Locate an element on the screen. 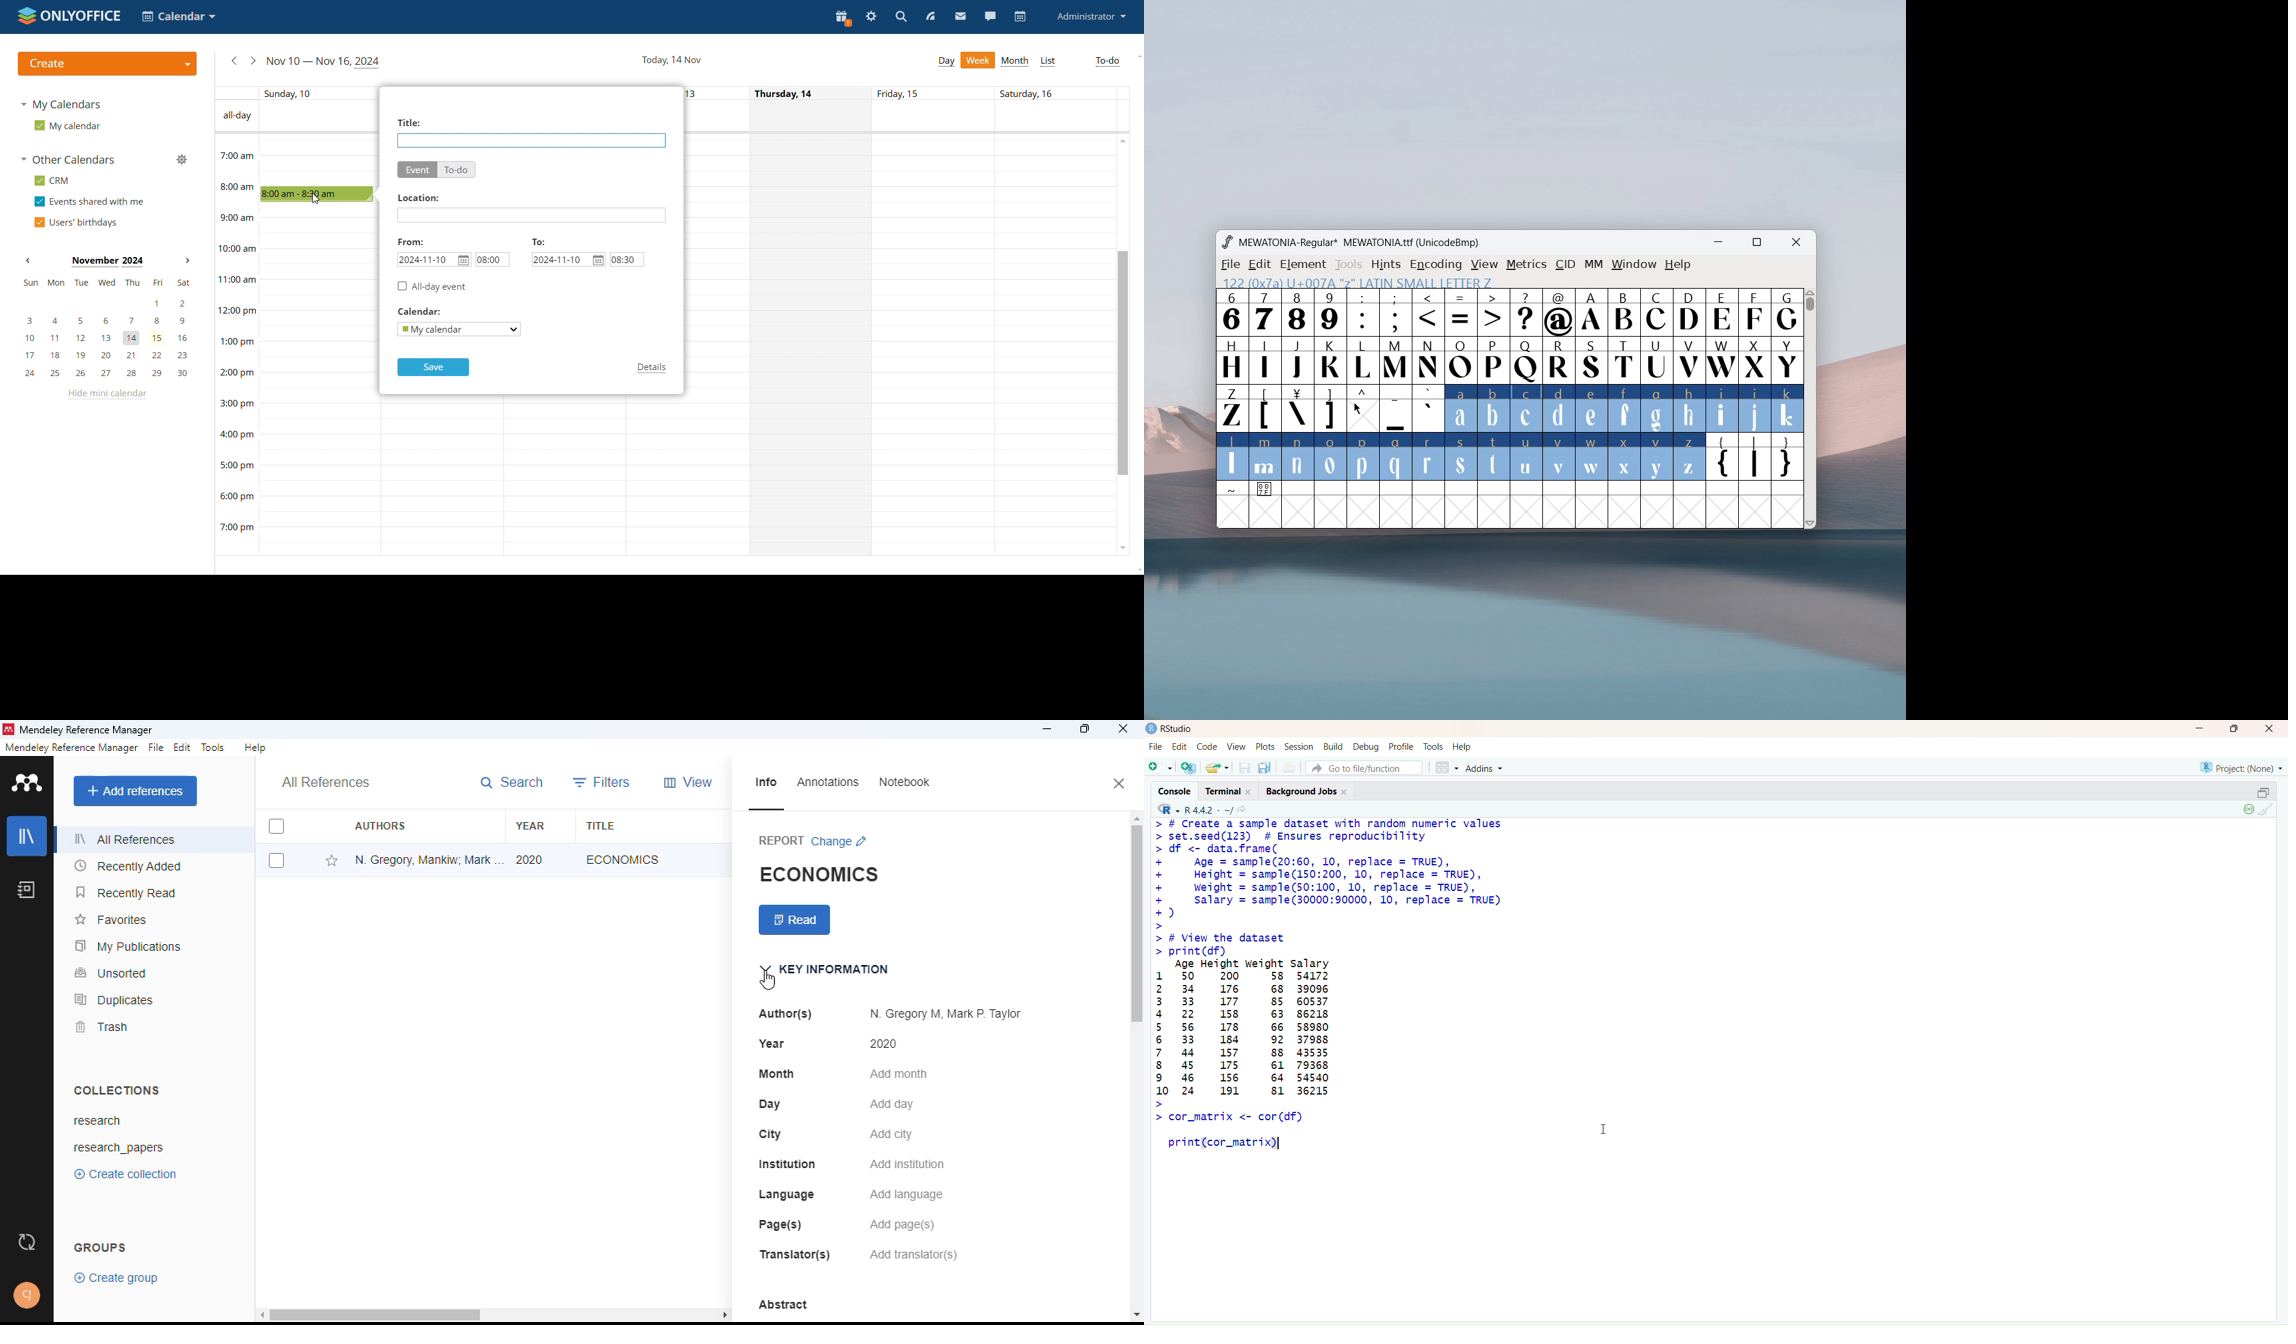 This screenshot has width=2296, height=1344. Session suspend timeout passed: A child process is running is located at coordinates (2247, 810).